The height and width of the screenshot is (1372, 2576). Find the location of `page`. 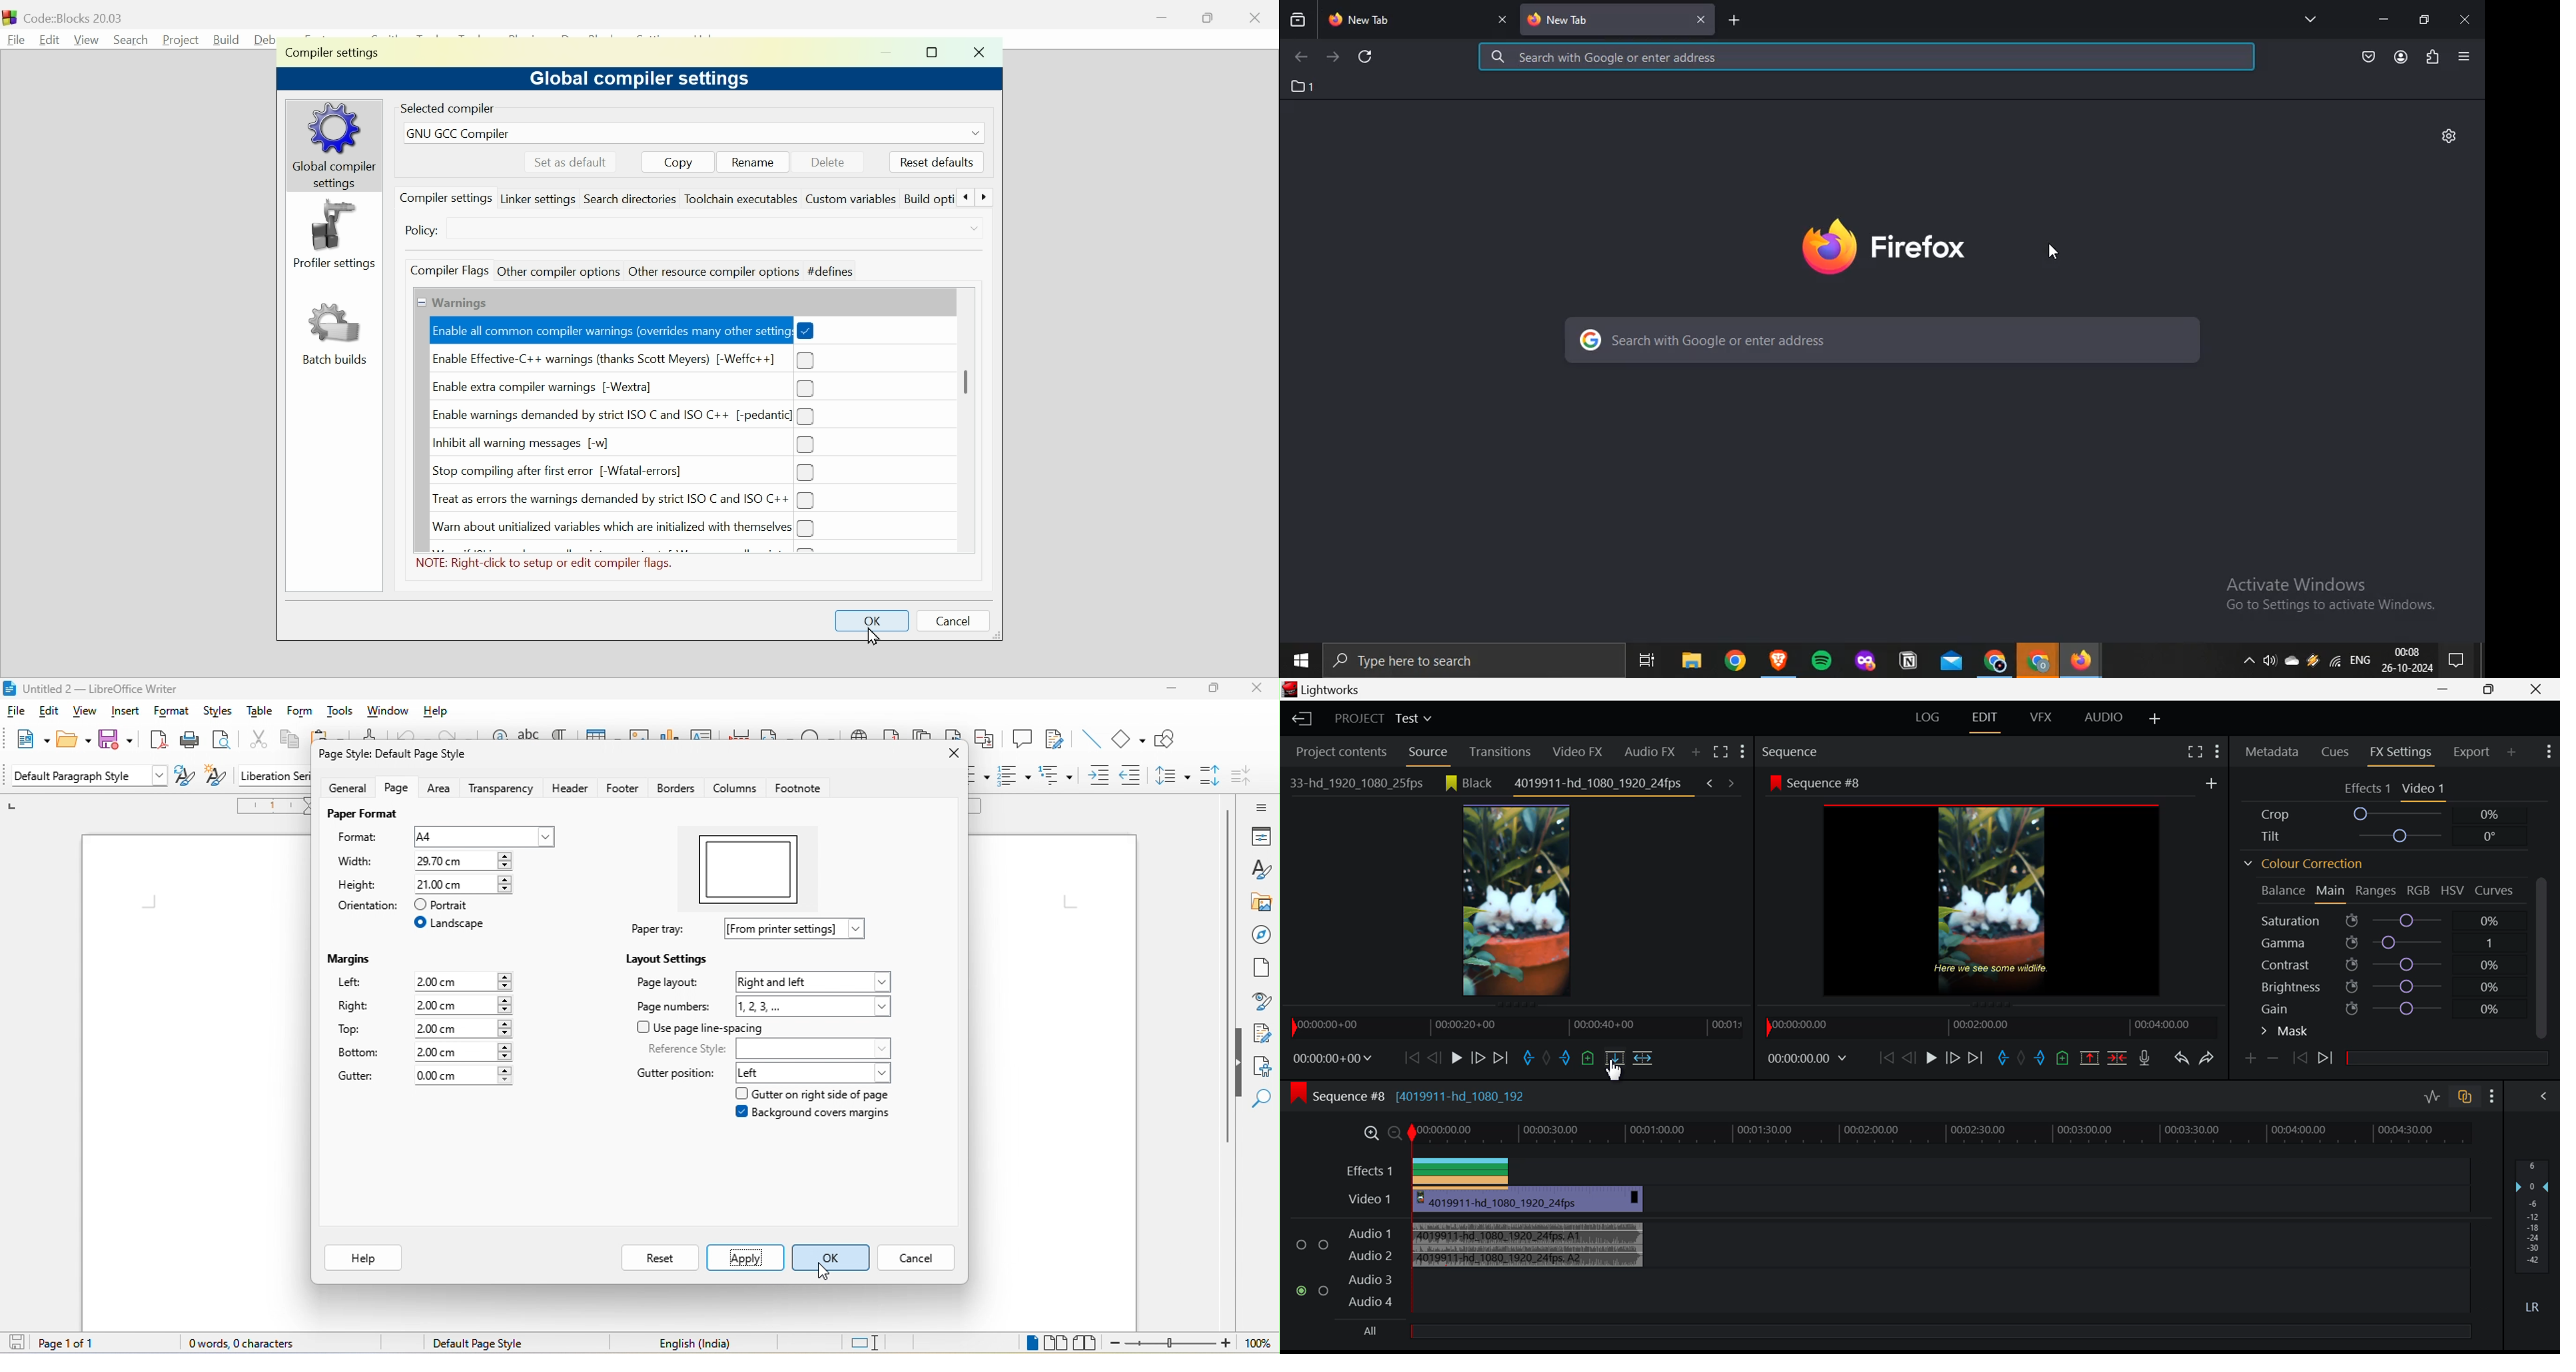

page is located at coordinates (395, 790).